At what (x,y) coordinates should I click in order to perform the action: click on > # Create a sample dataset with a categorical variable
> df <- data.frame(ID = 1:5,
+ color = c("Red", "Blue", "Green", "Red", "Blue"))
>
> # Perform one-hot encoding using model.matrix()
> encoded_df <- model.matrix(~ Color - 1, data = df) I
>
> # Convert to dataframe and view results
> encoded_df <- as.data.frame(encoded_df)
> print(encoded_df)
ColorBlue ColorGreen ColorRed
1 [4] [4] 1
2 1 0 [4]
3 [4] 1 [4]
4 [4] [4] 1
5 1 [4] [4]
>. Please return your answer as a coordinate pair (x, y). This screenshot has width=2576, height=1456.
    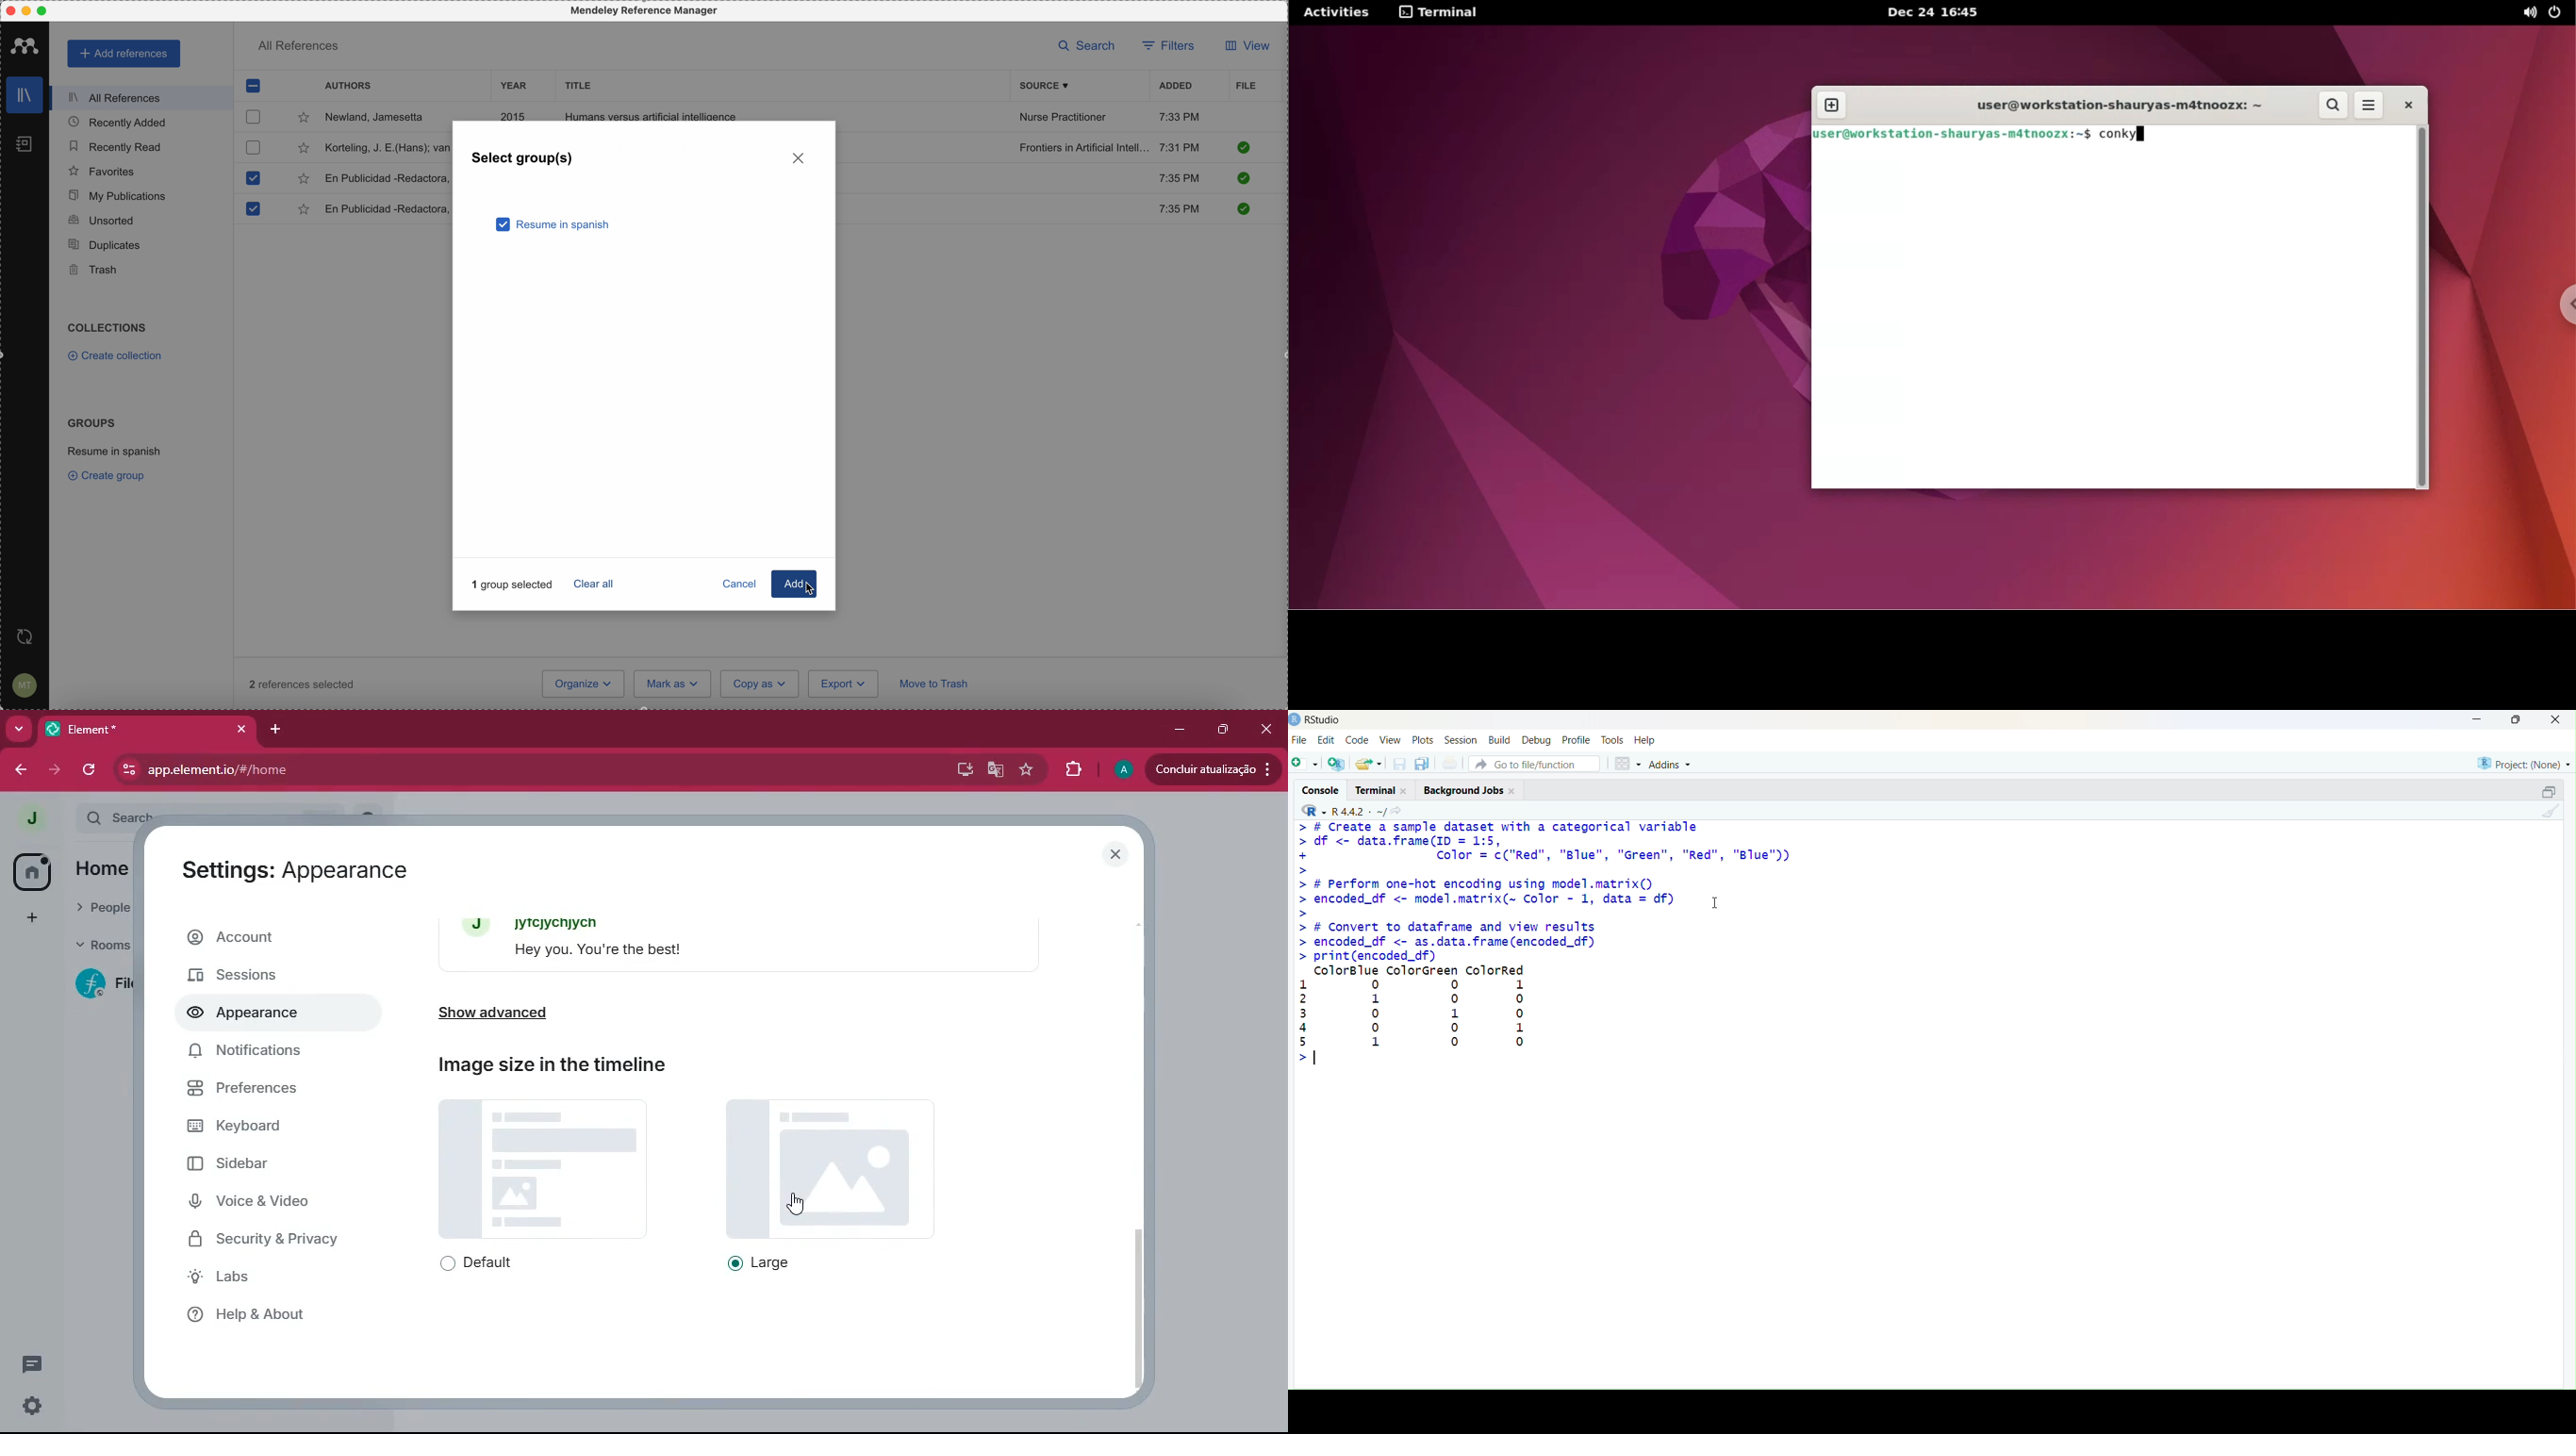
    Looking at the image, I should click on (1543, 944).